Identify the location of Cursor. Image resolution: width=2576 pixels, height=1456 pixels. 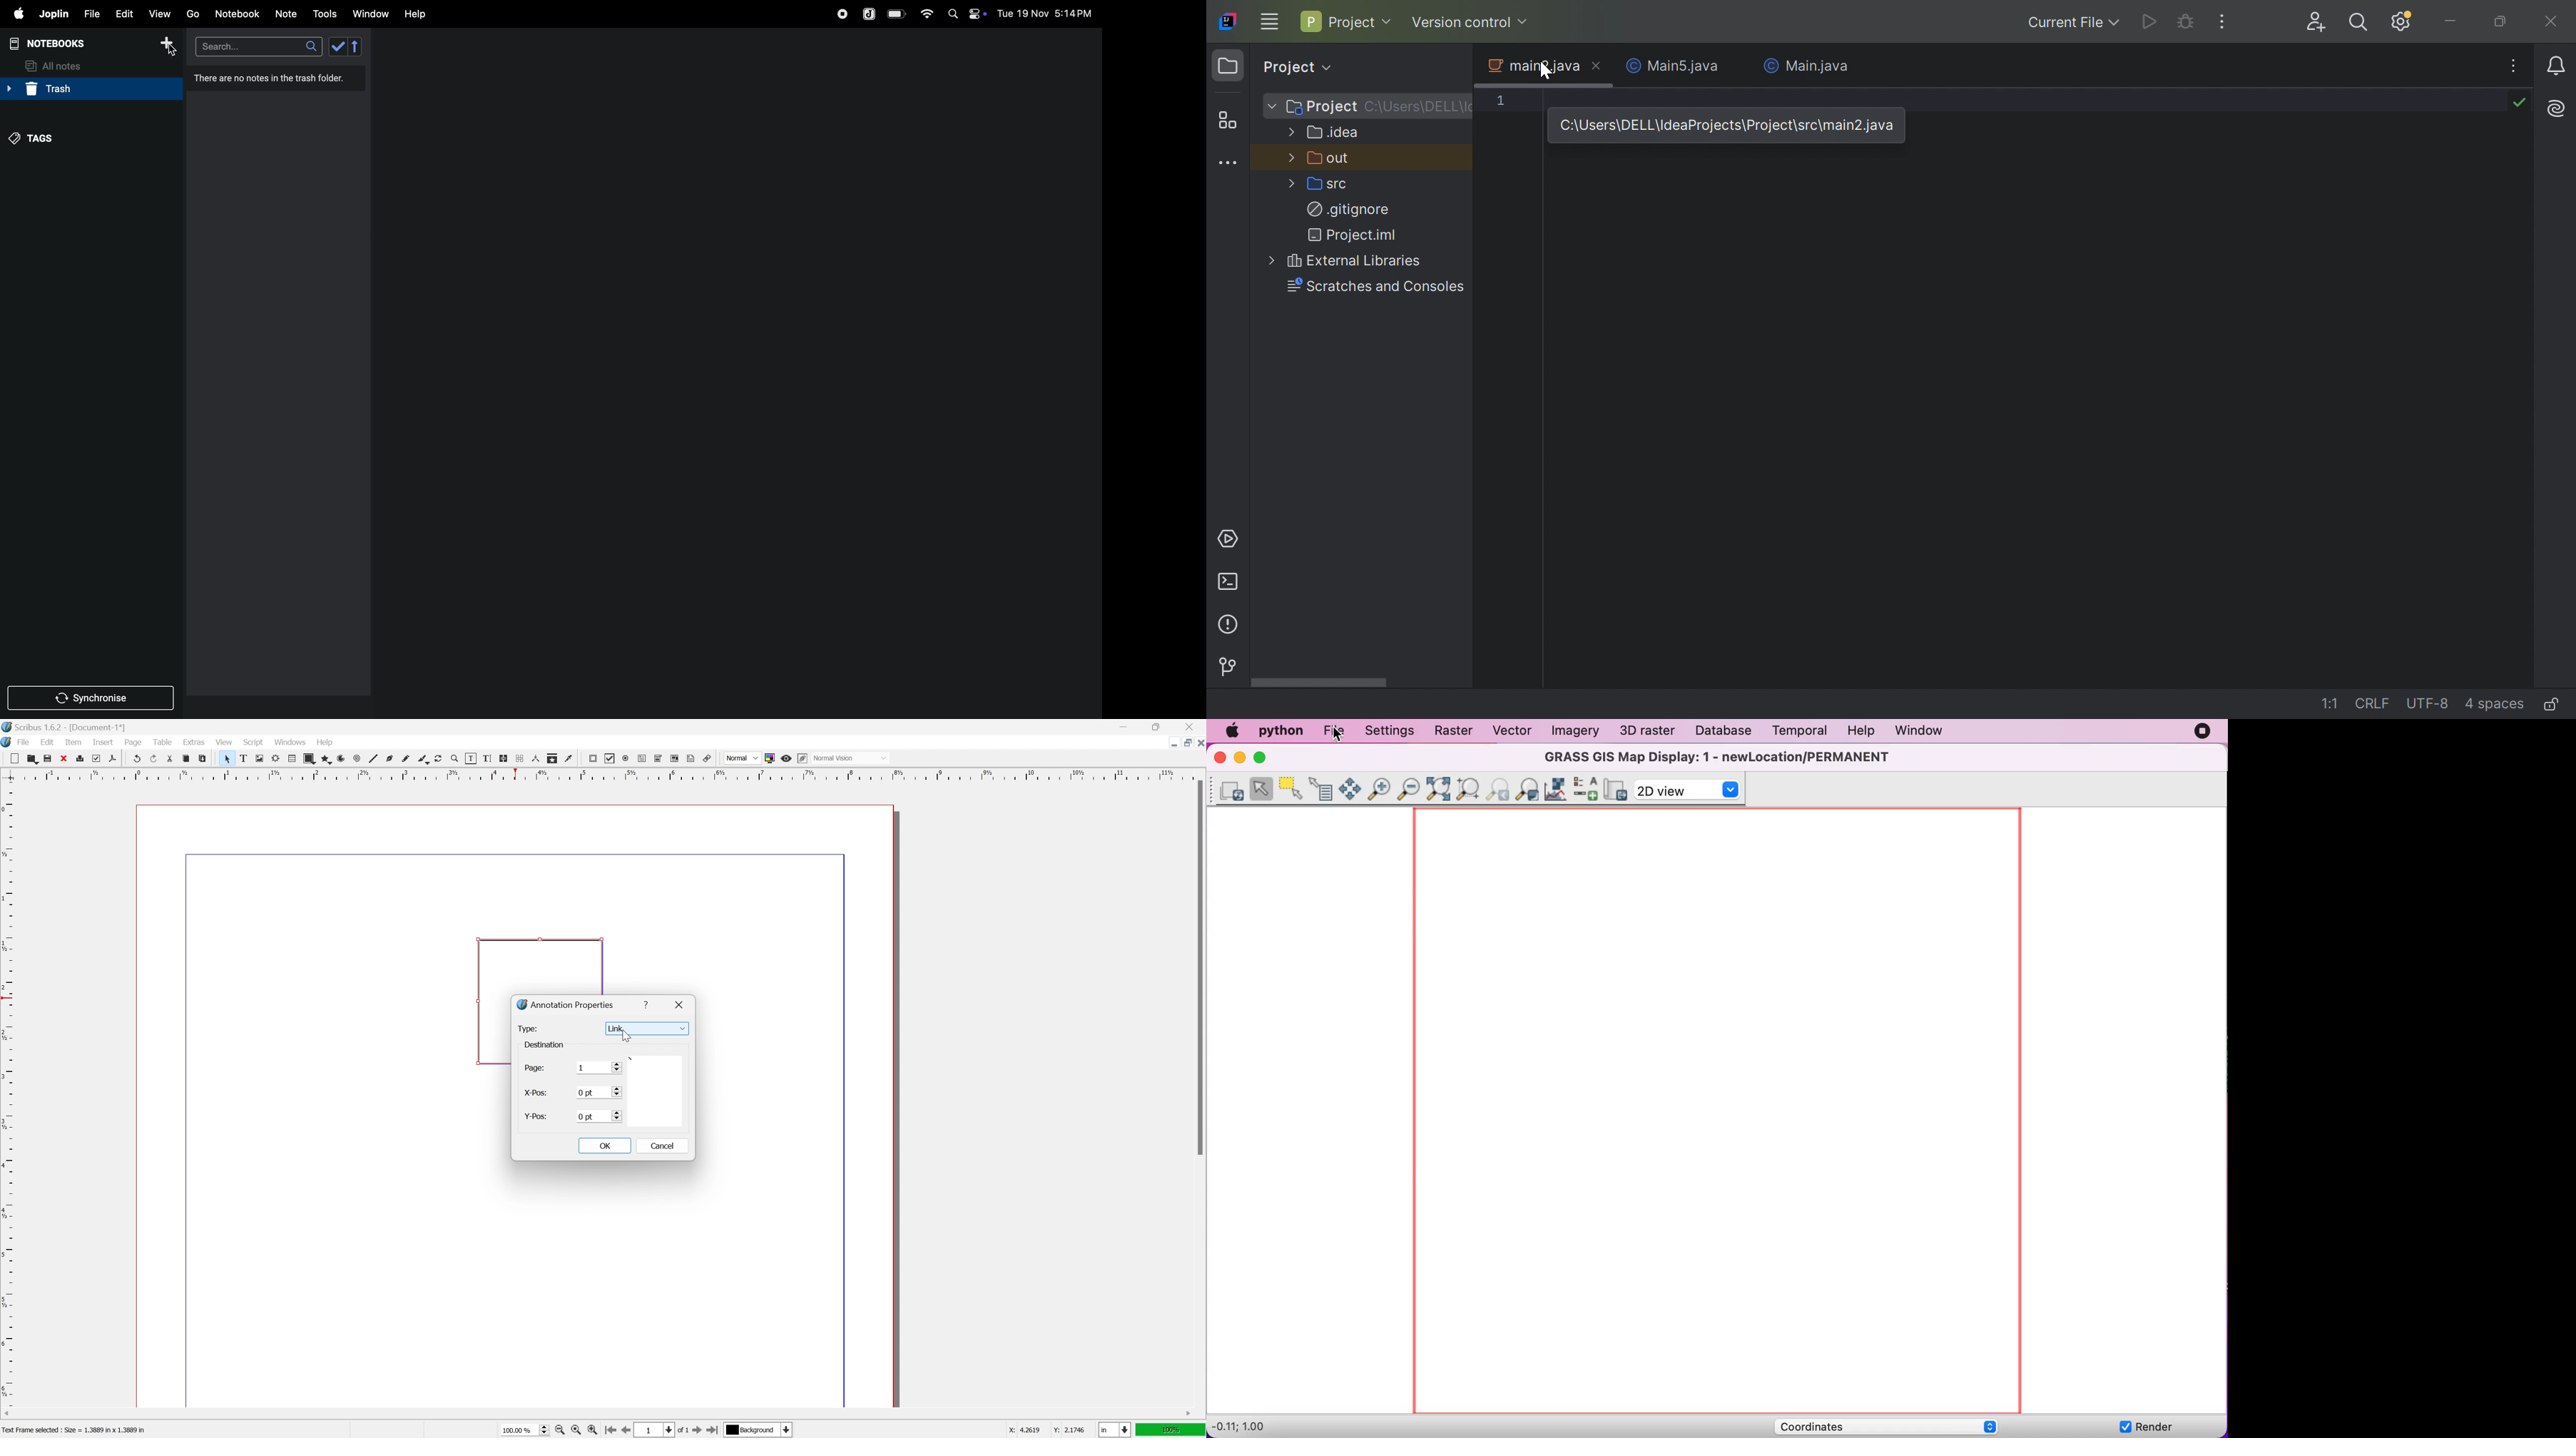
(173, 52).